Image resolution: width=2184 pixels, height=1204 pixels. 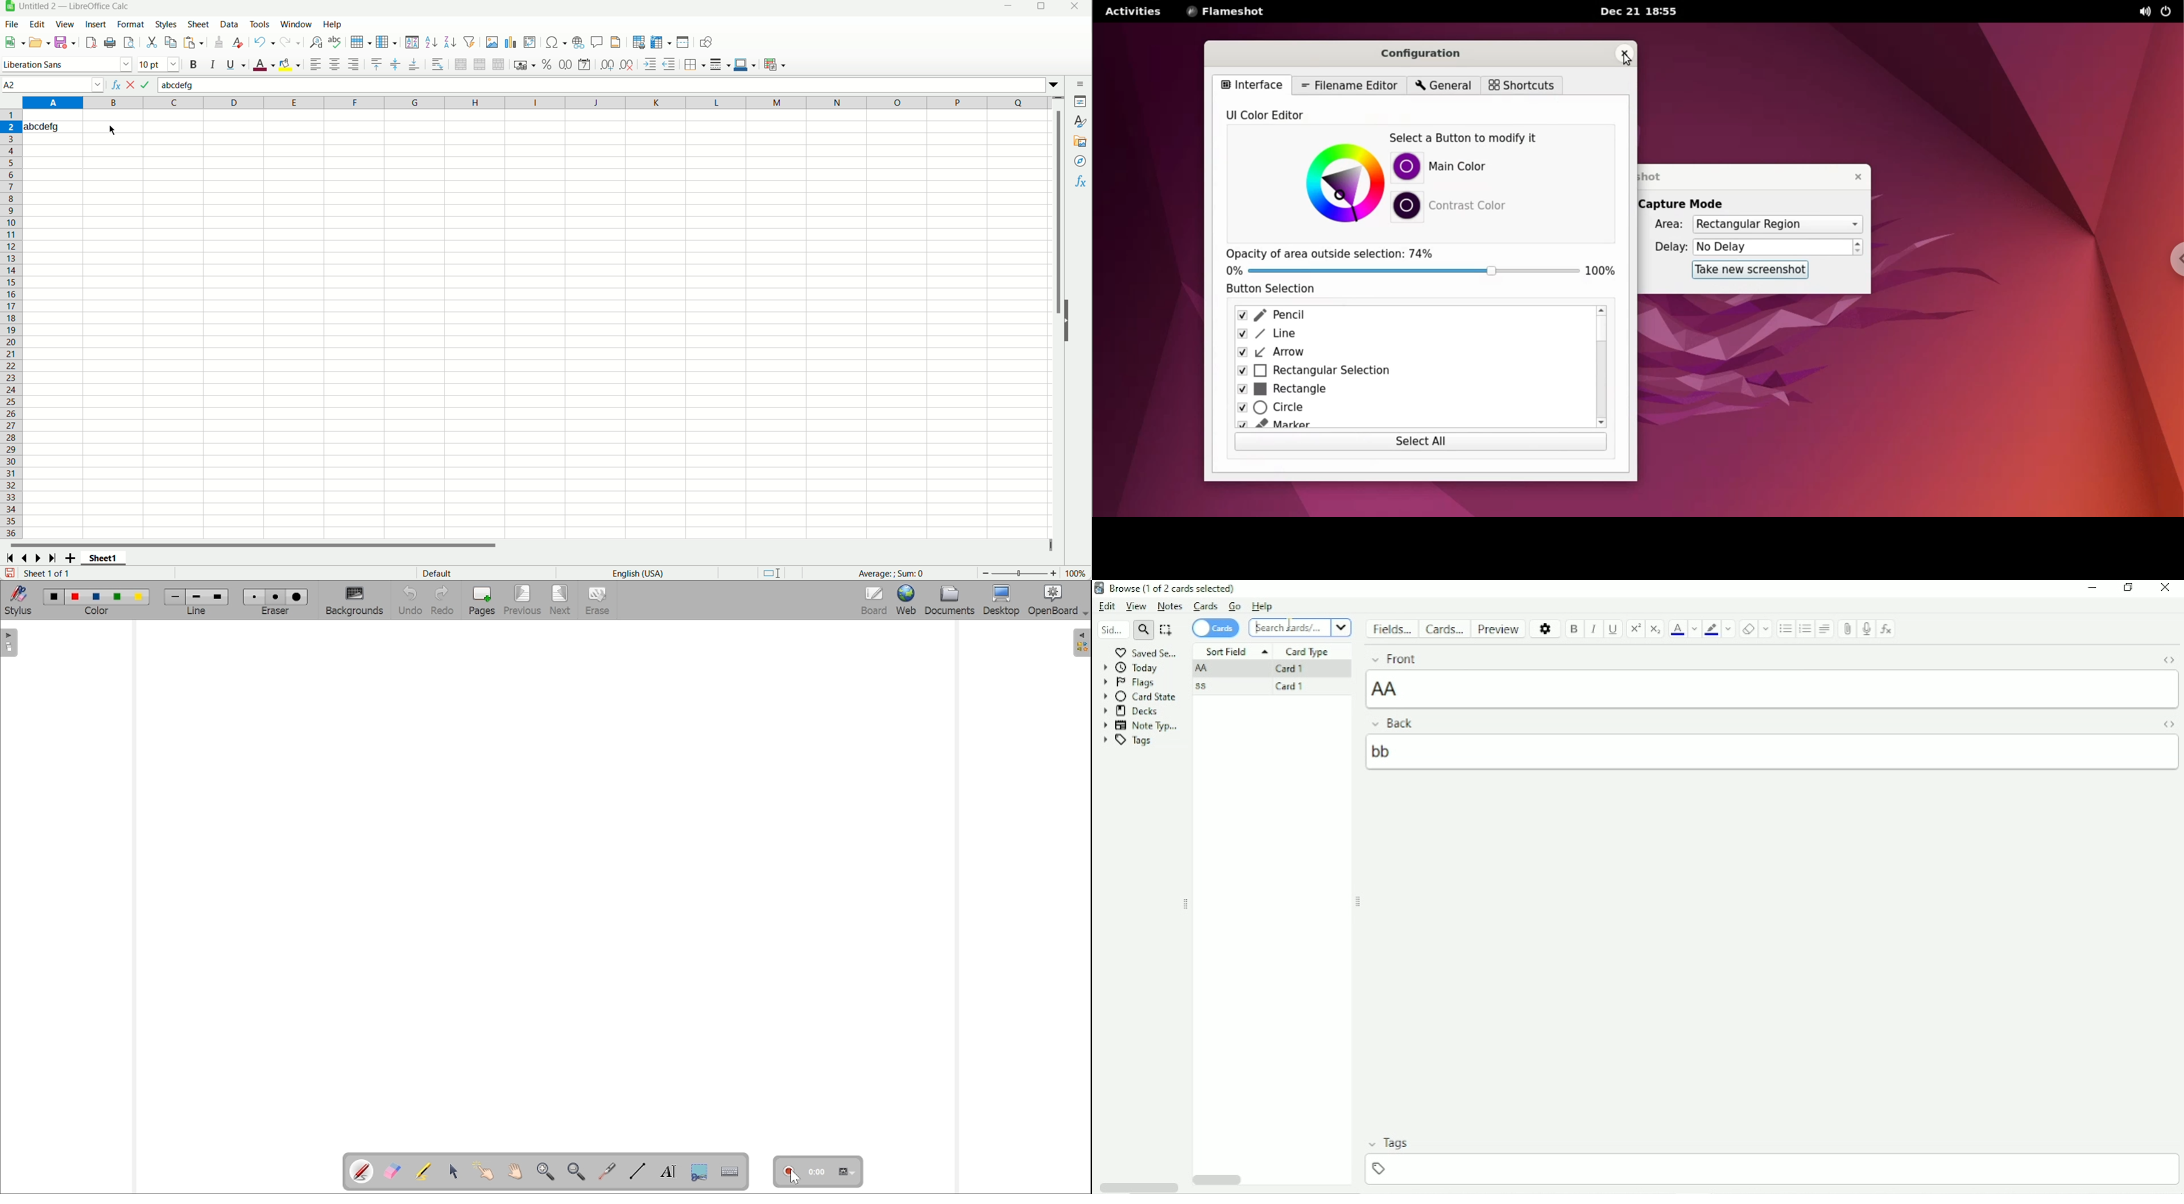 I want to click on Remove formatting, so click(x=1748, y=629).